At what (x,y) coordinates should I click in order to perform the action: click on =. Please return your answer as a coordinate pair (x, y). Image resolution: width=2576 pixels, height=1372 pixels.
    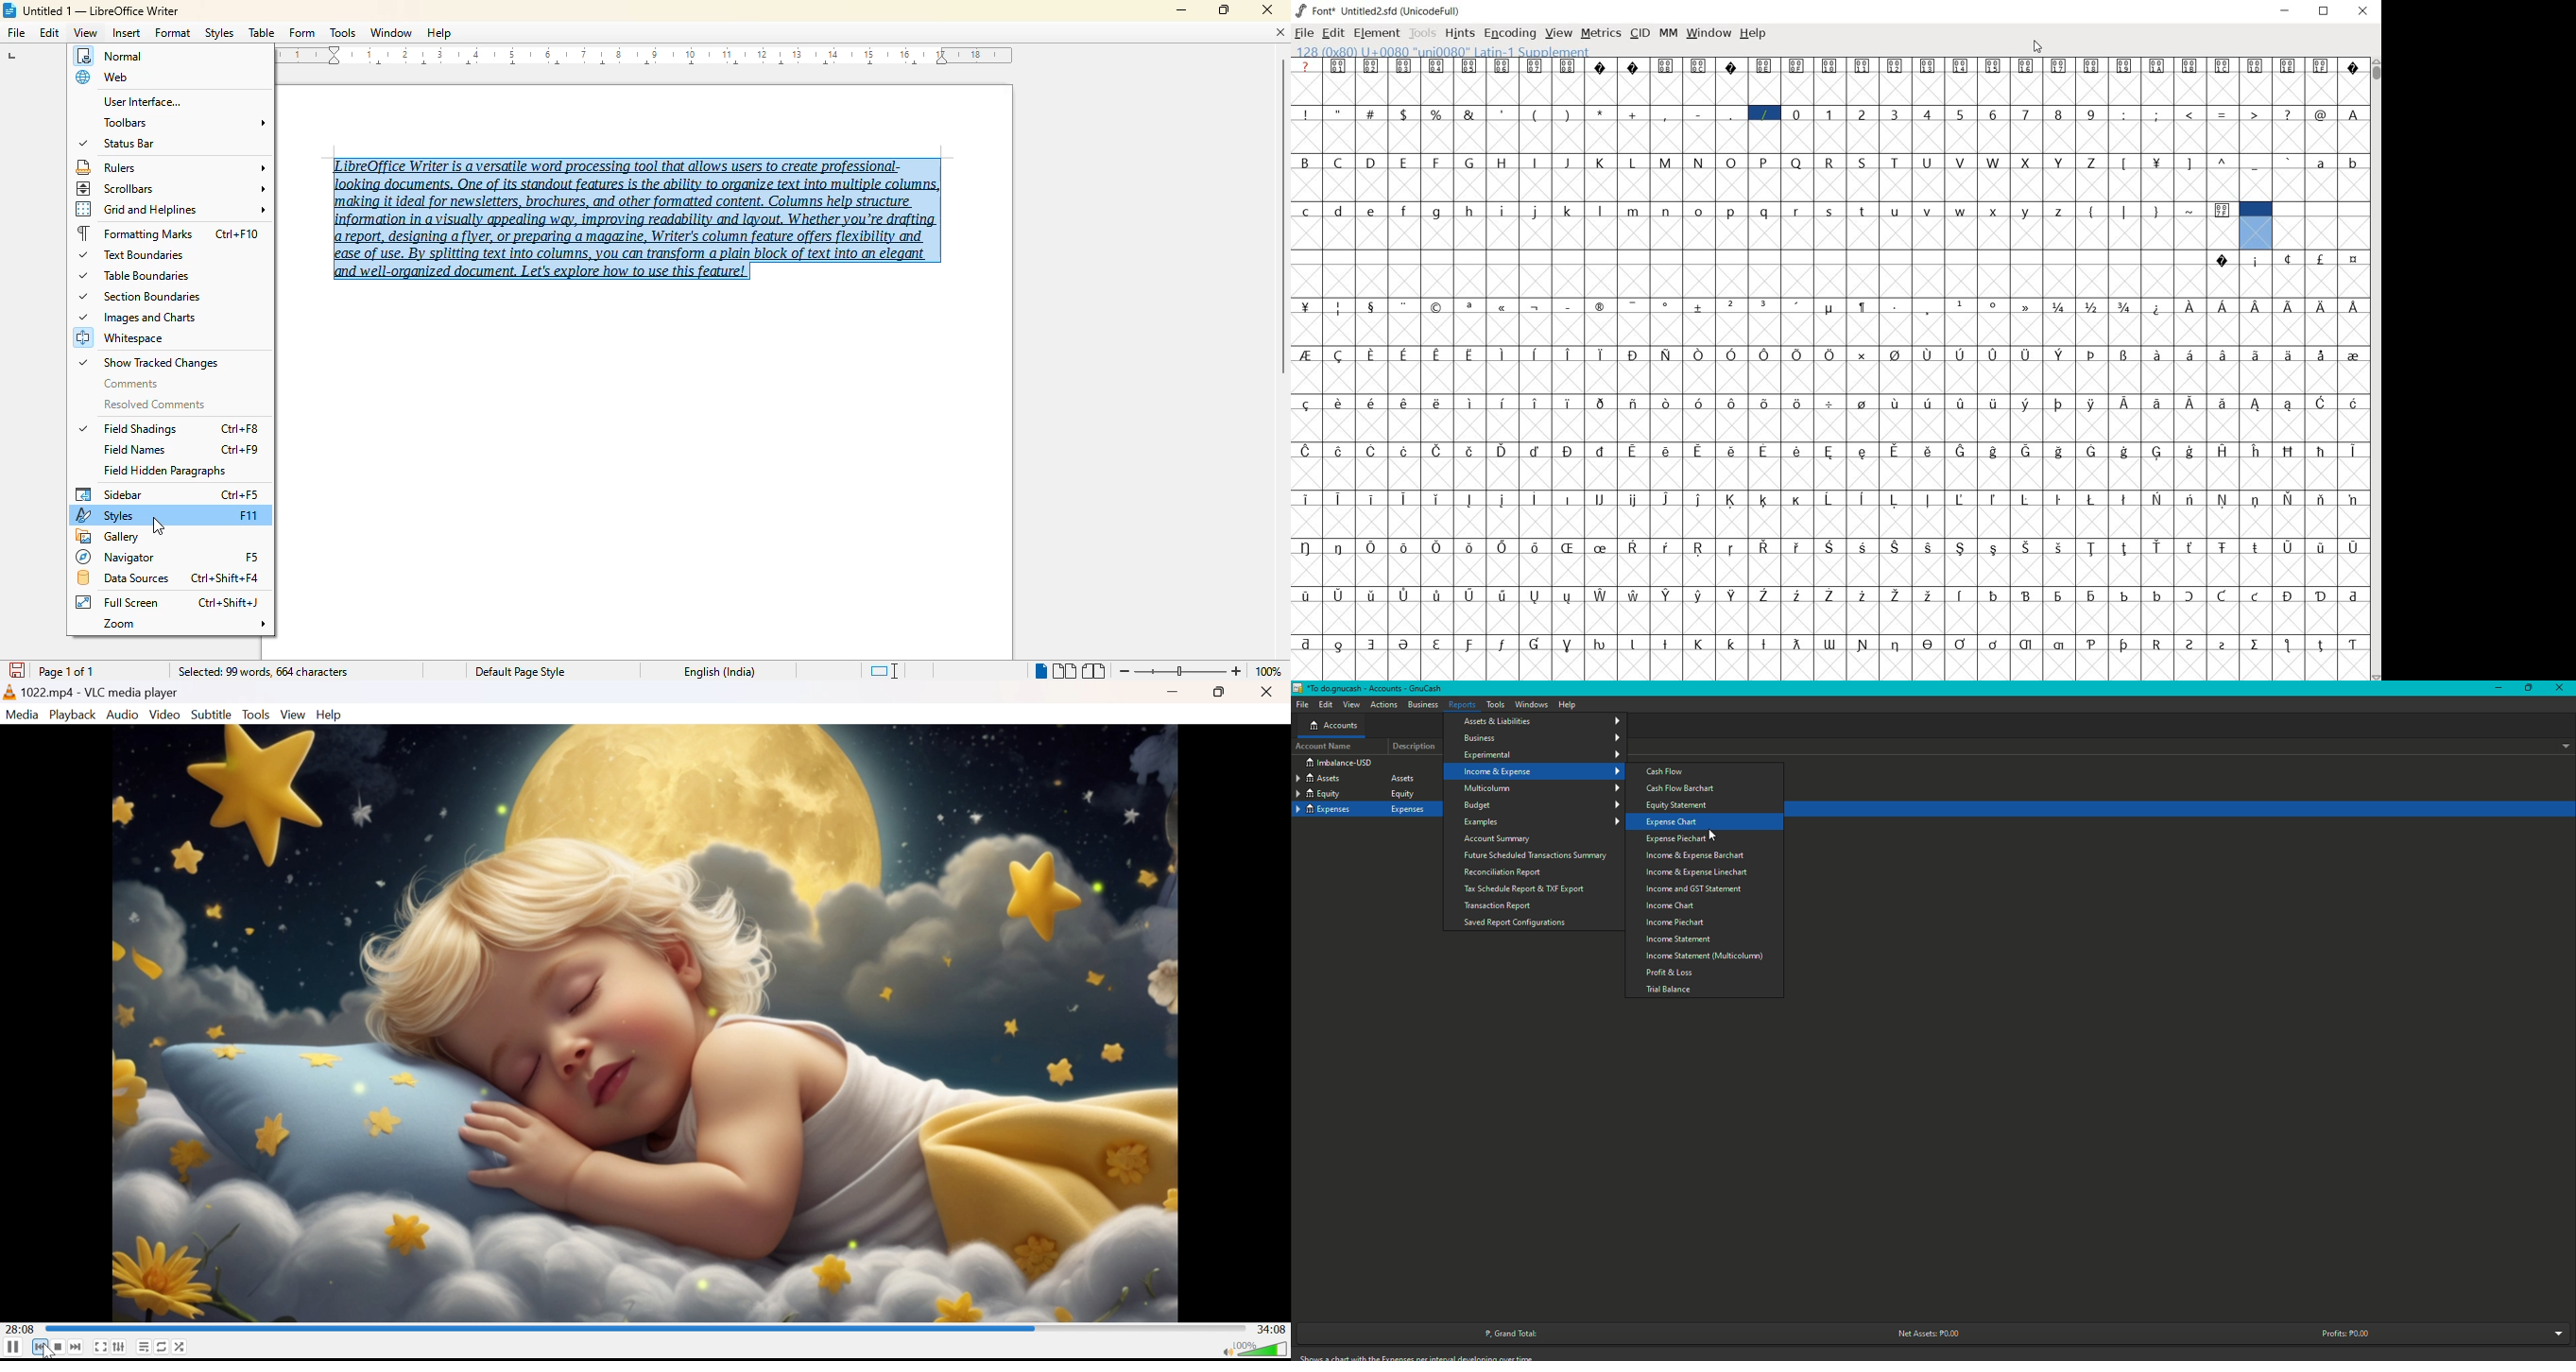
    Looking at the image, I should click on (2225, 114).